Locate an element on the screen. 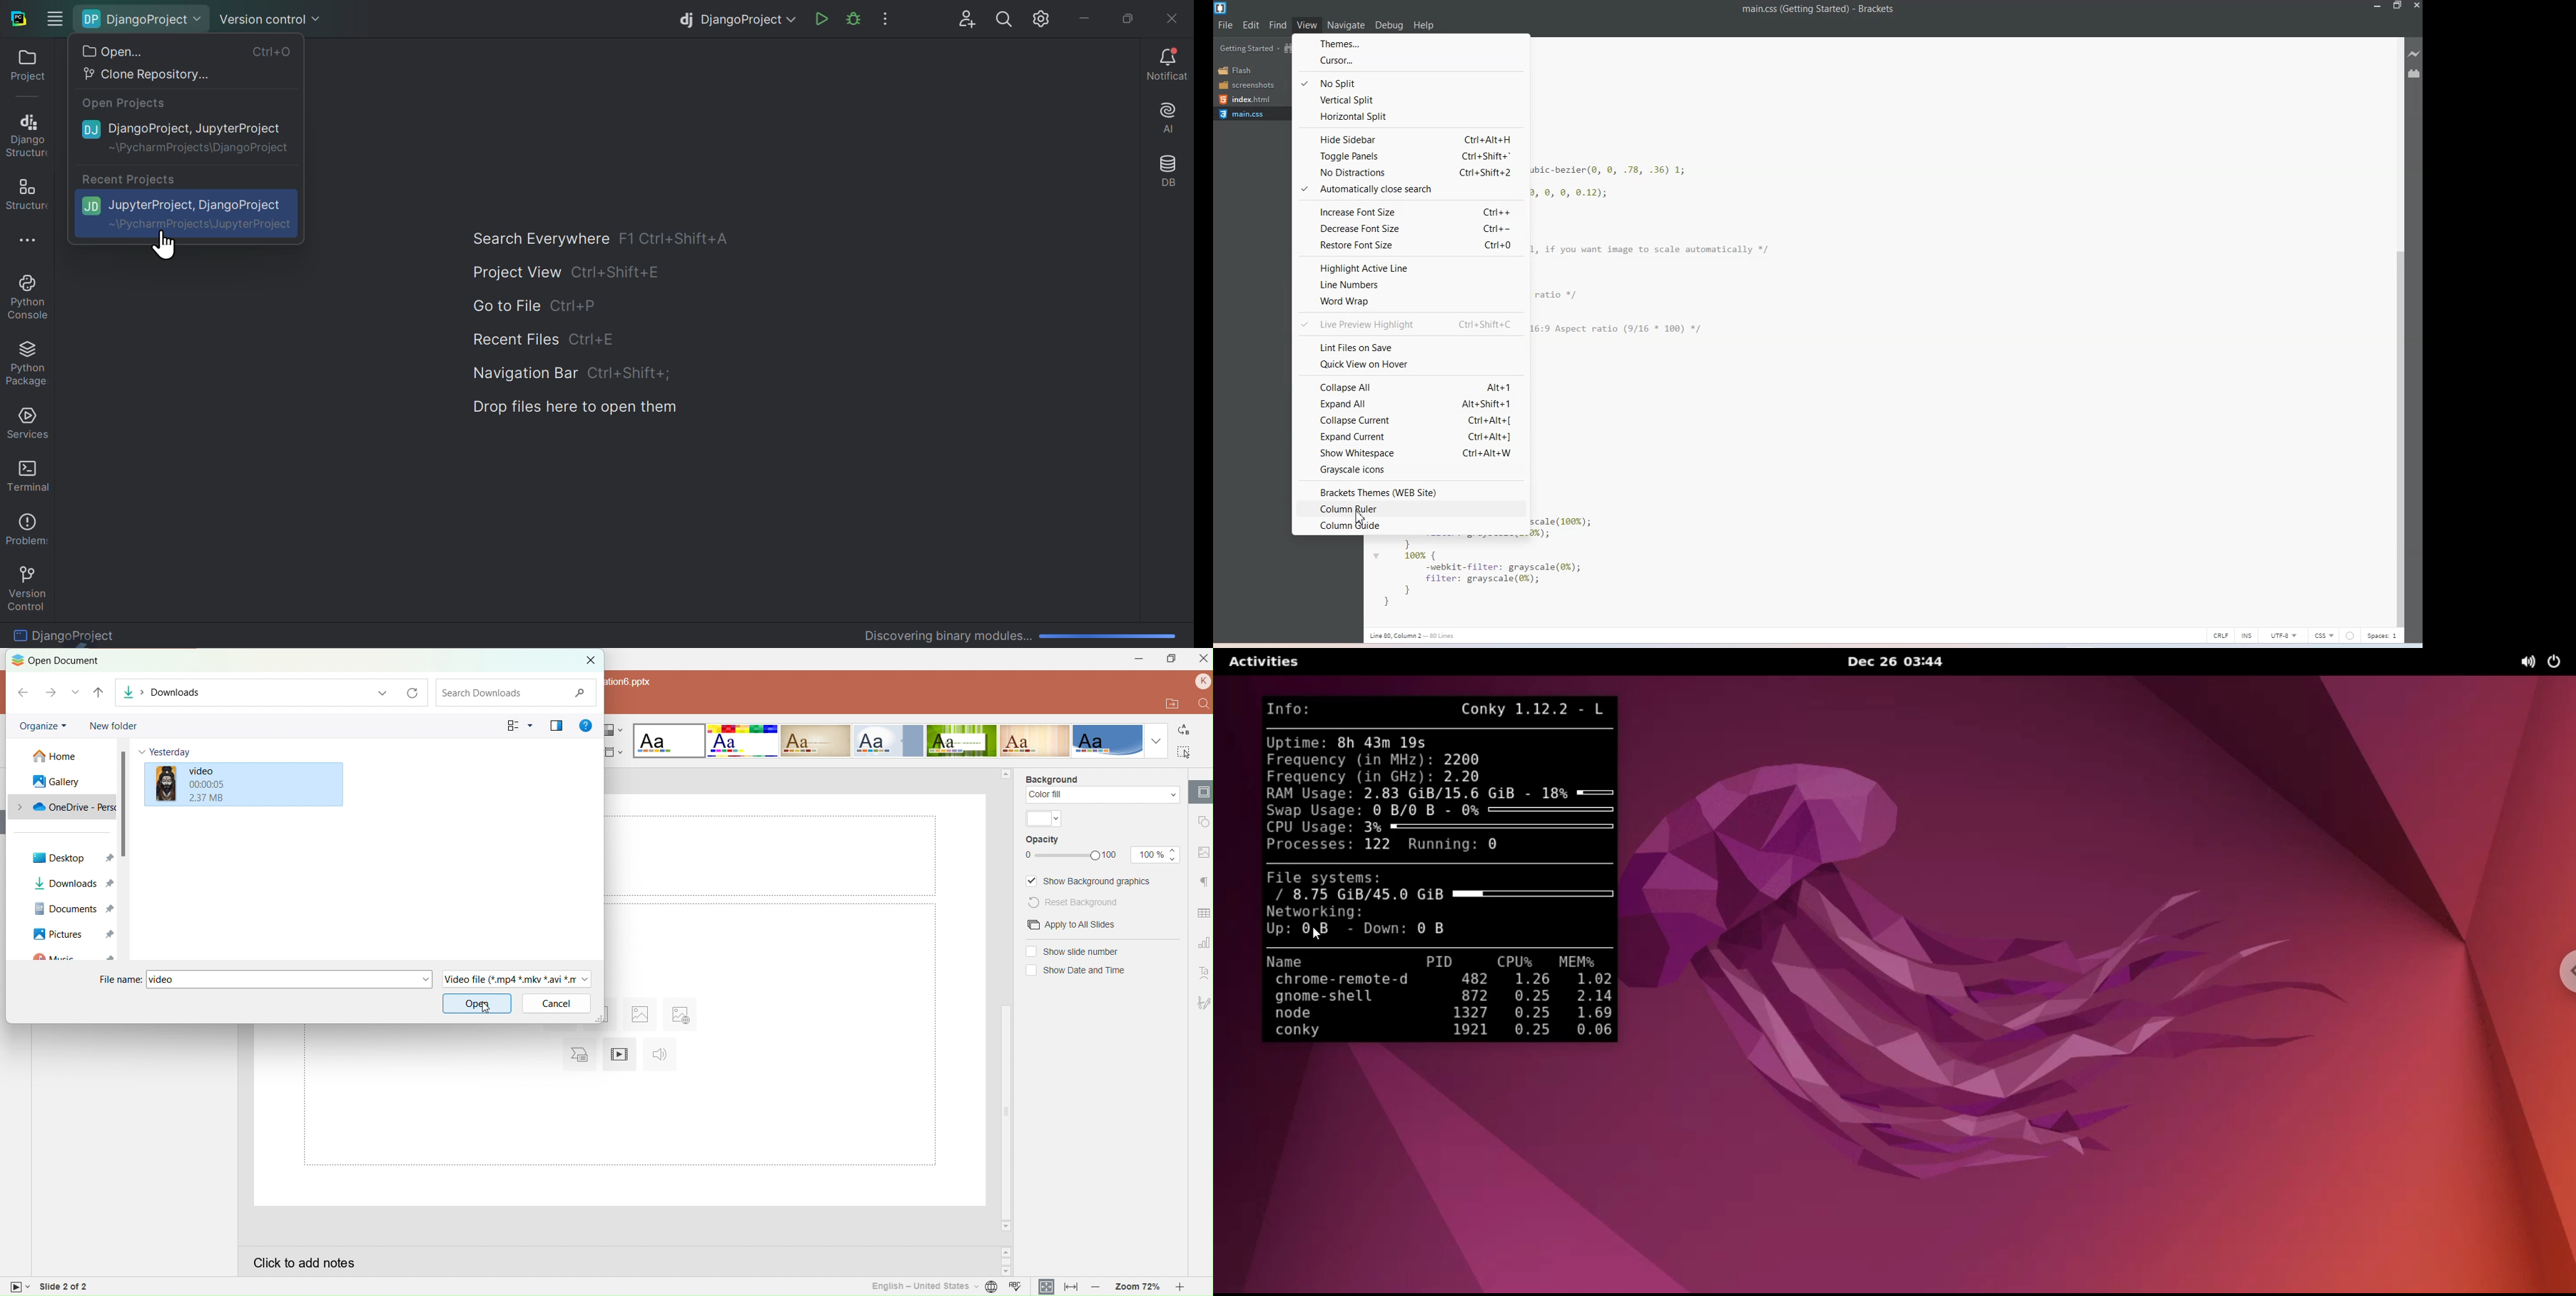  Select slide size is located at coordinates (616, 750).